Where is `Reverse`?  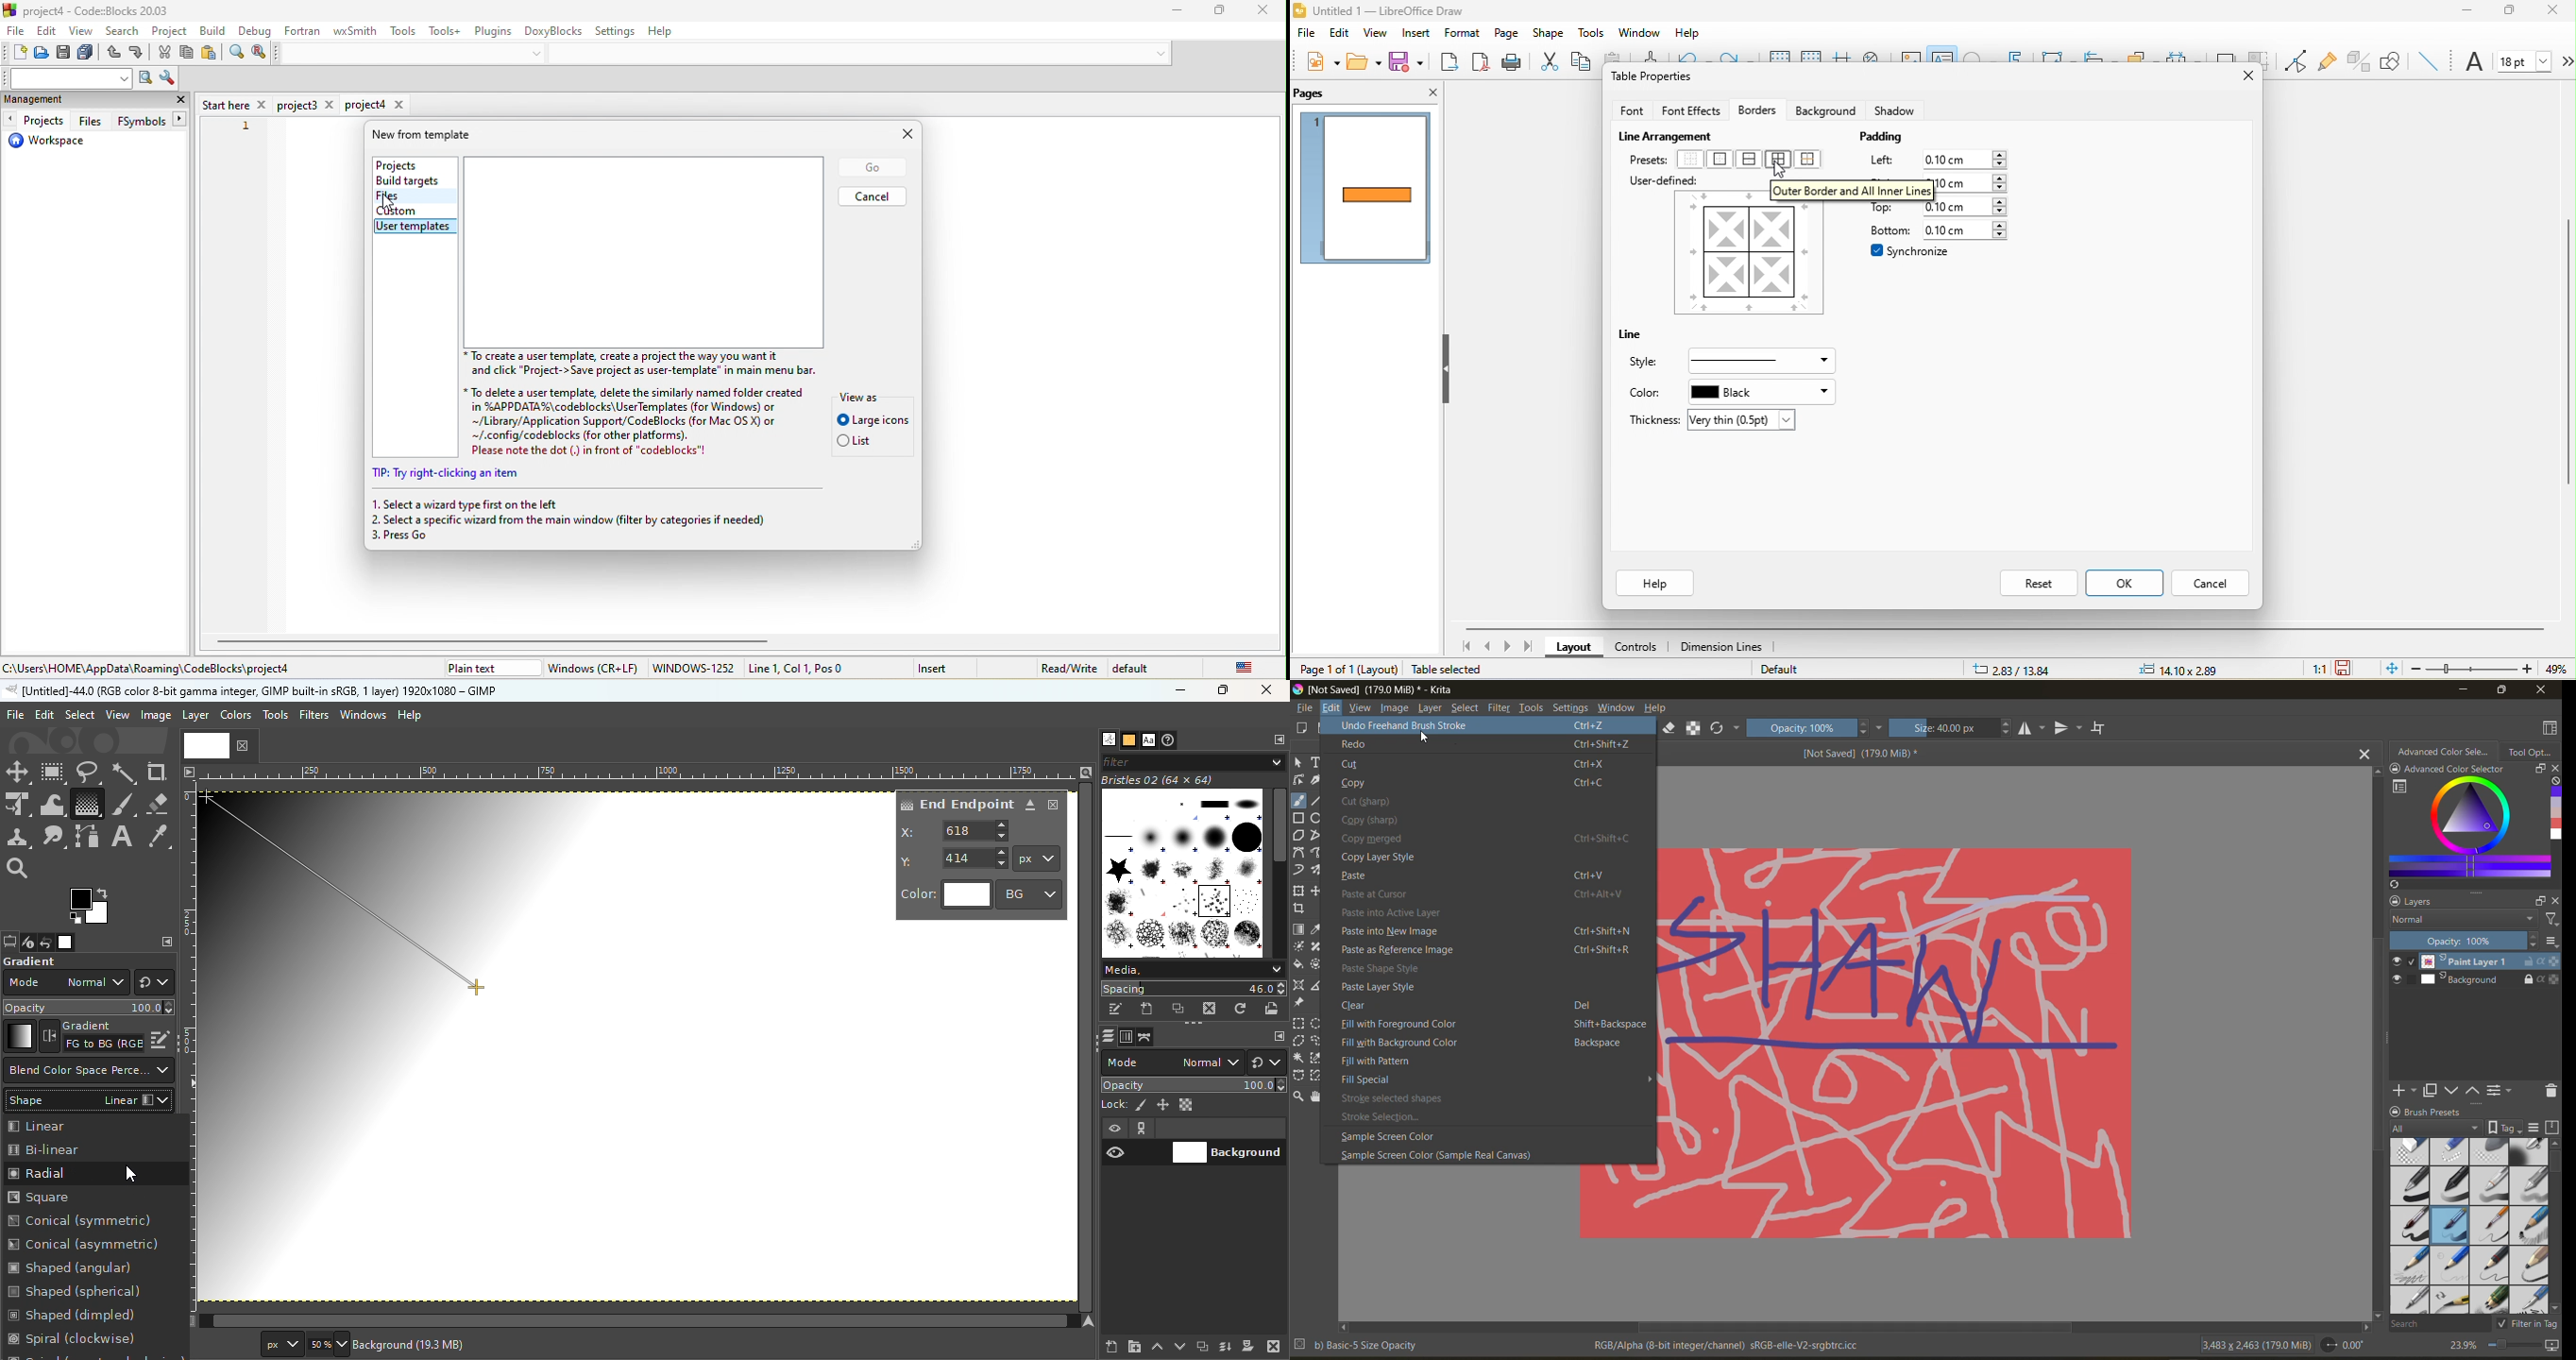 Reverse is located at coordinates (92, 1036).